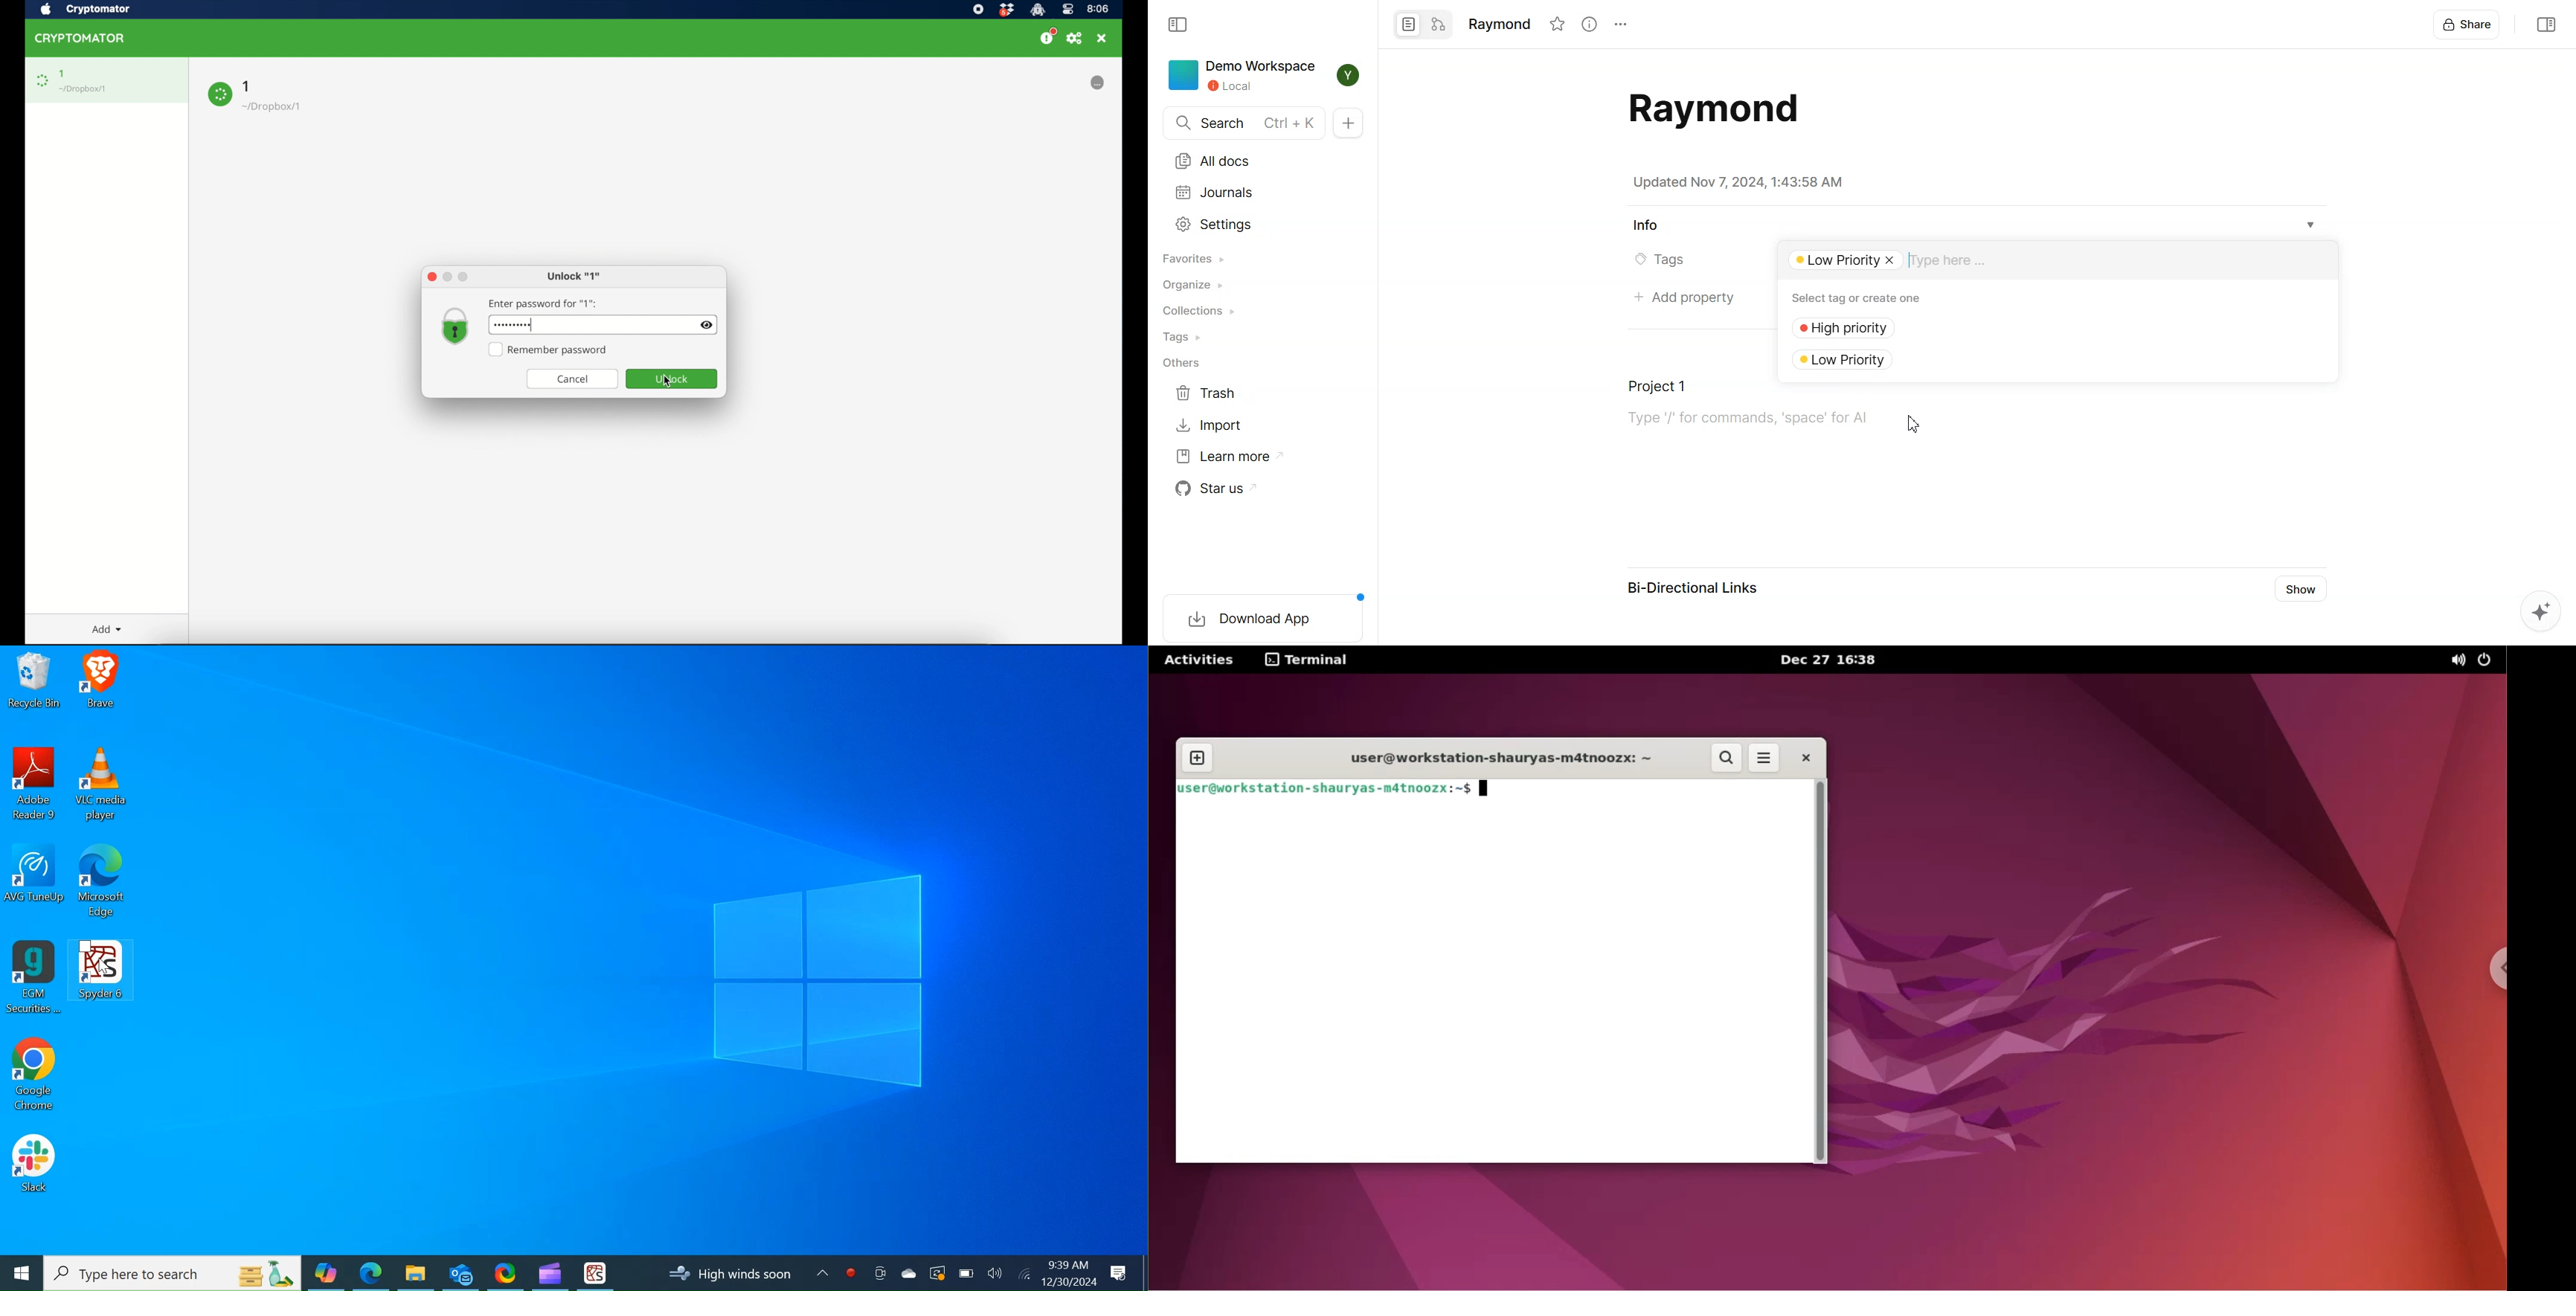 The image size is (2576, 1316). I want to click on unlock 1, so click(574, 277).